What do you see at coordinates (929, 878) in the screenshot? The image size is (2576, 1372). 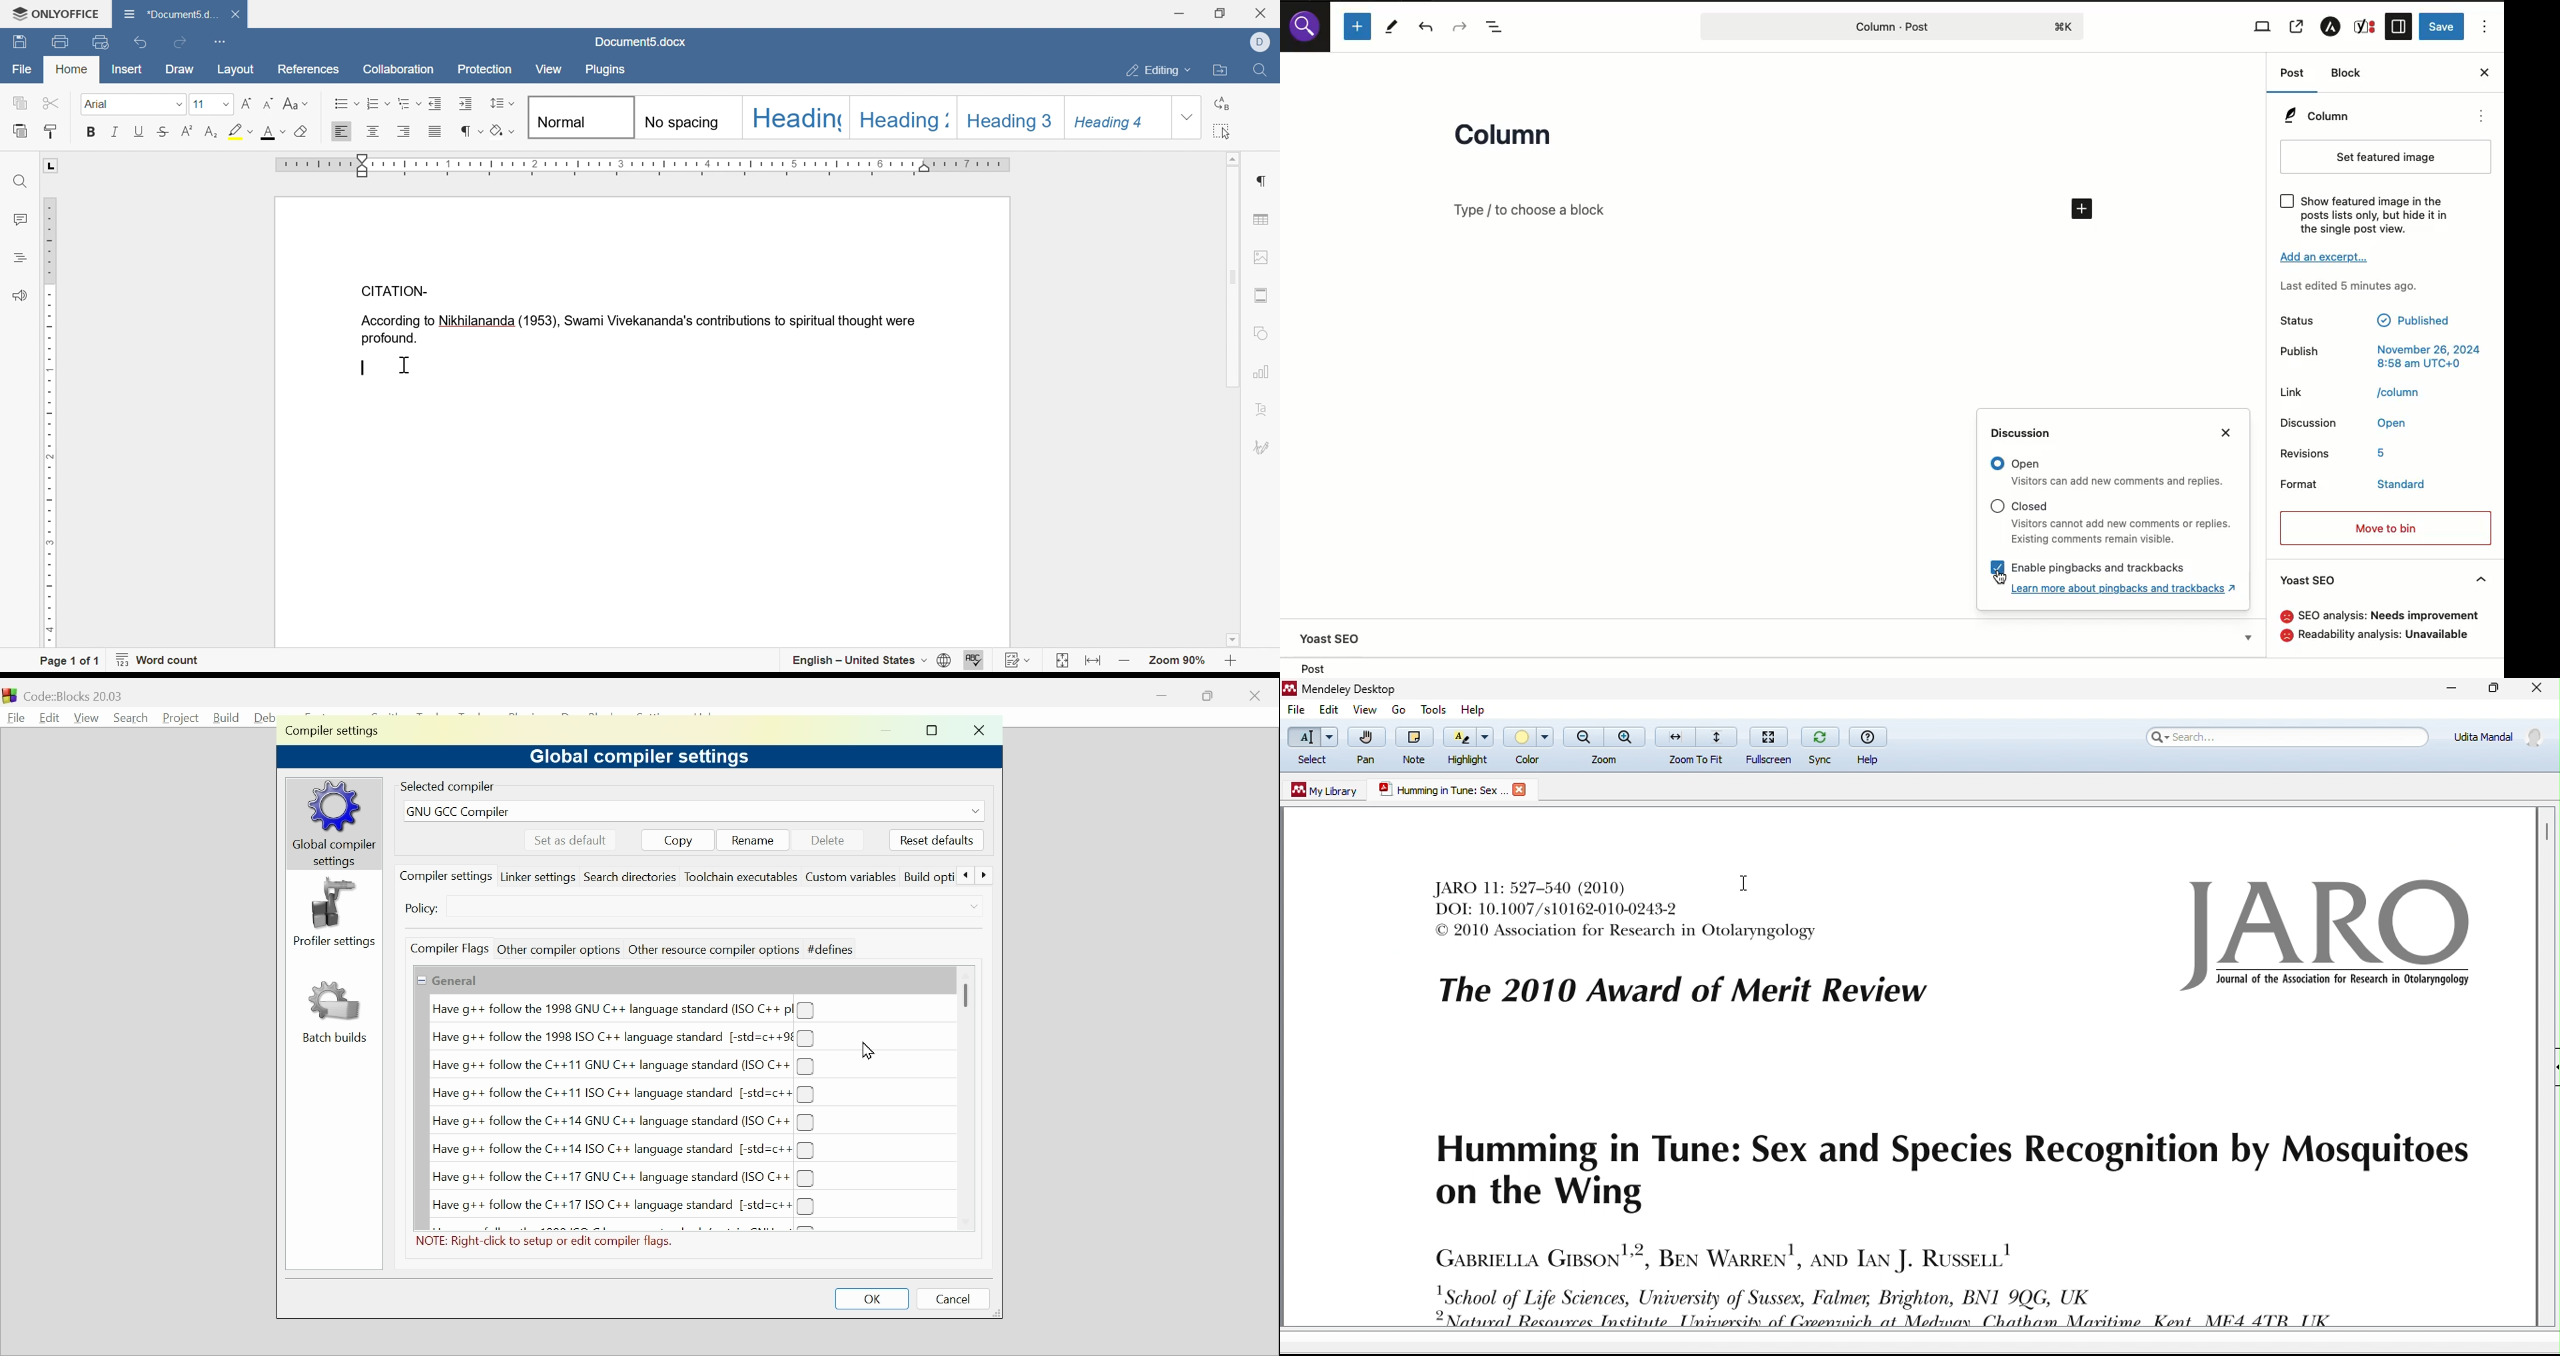 I see `Build options` at bounding box center [929, 878].